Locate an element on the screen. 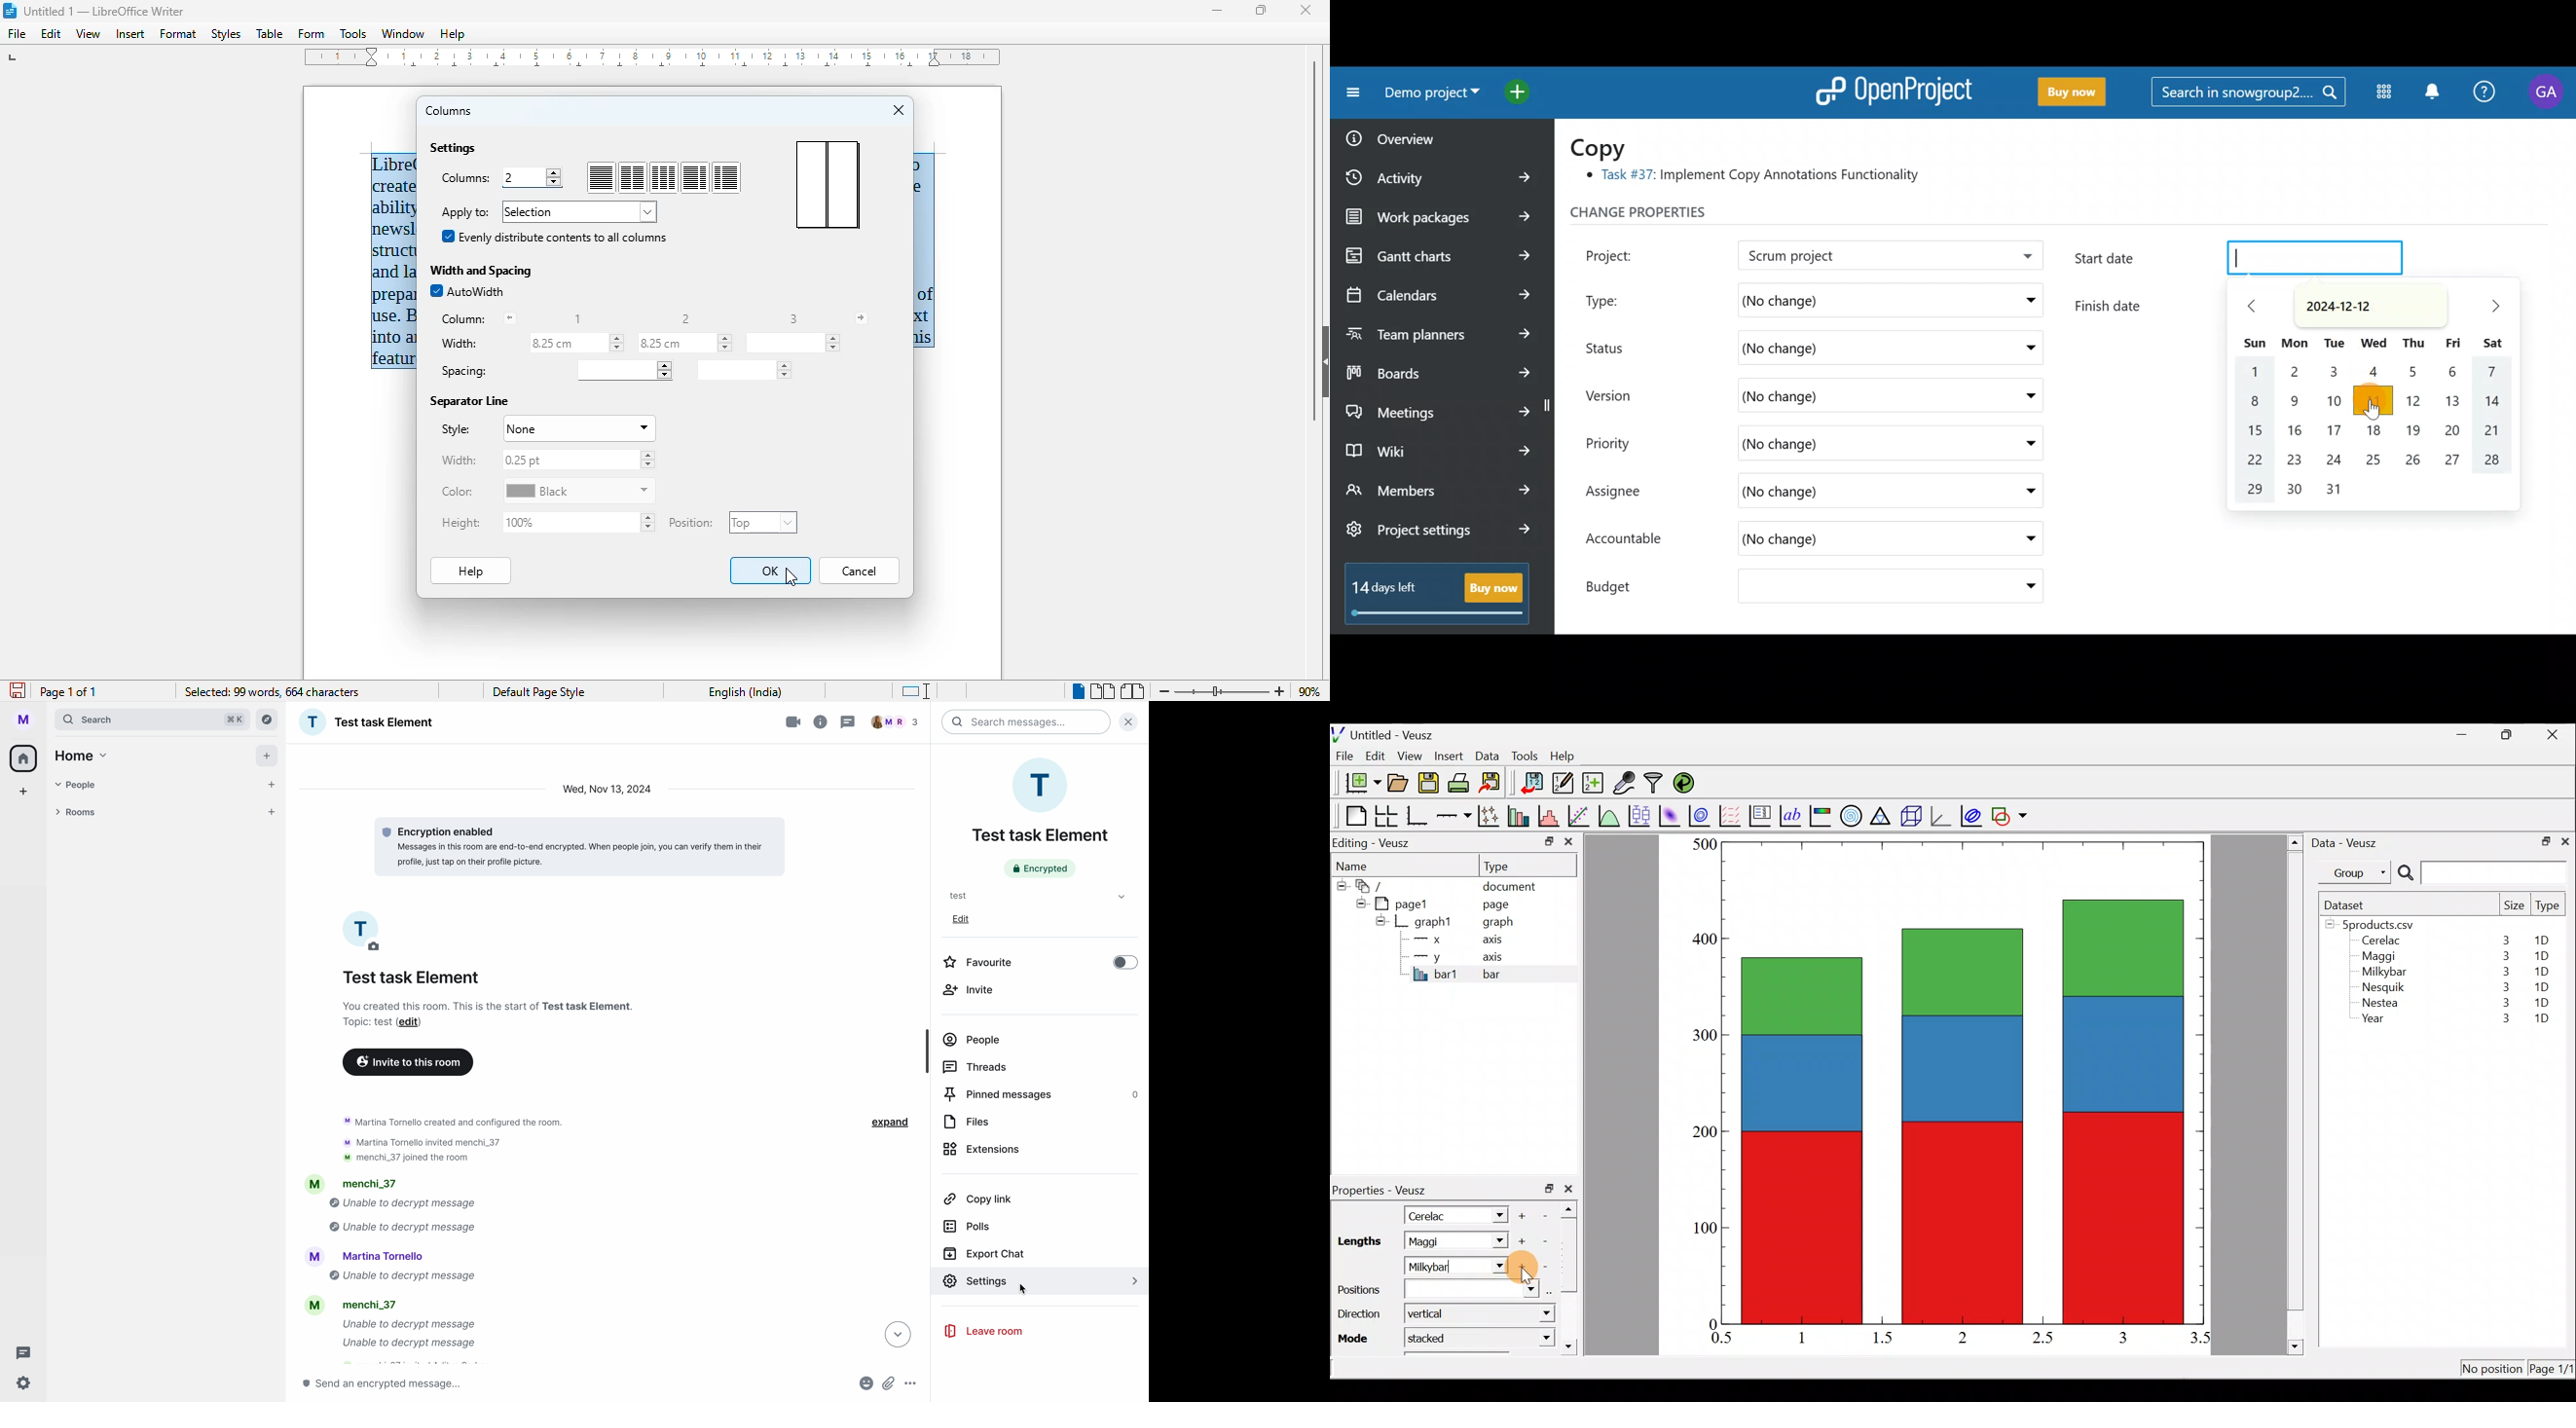 The image size is (2576, 1428). Libre Create ability newsl struct and la Prepar use. B into a featur is located at coordinates (394, 261).